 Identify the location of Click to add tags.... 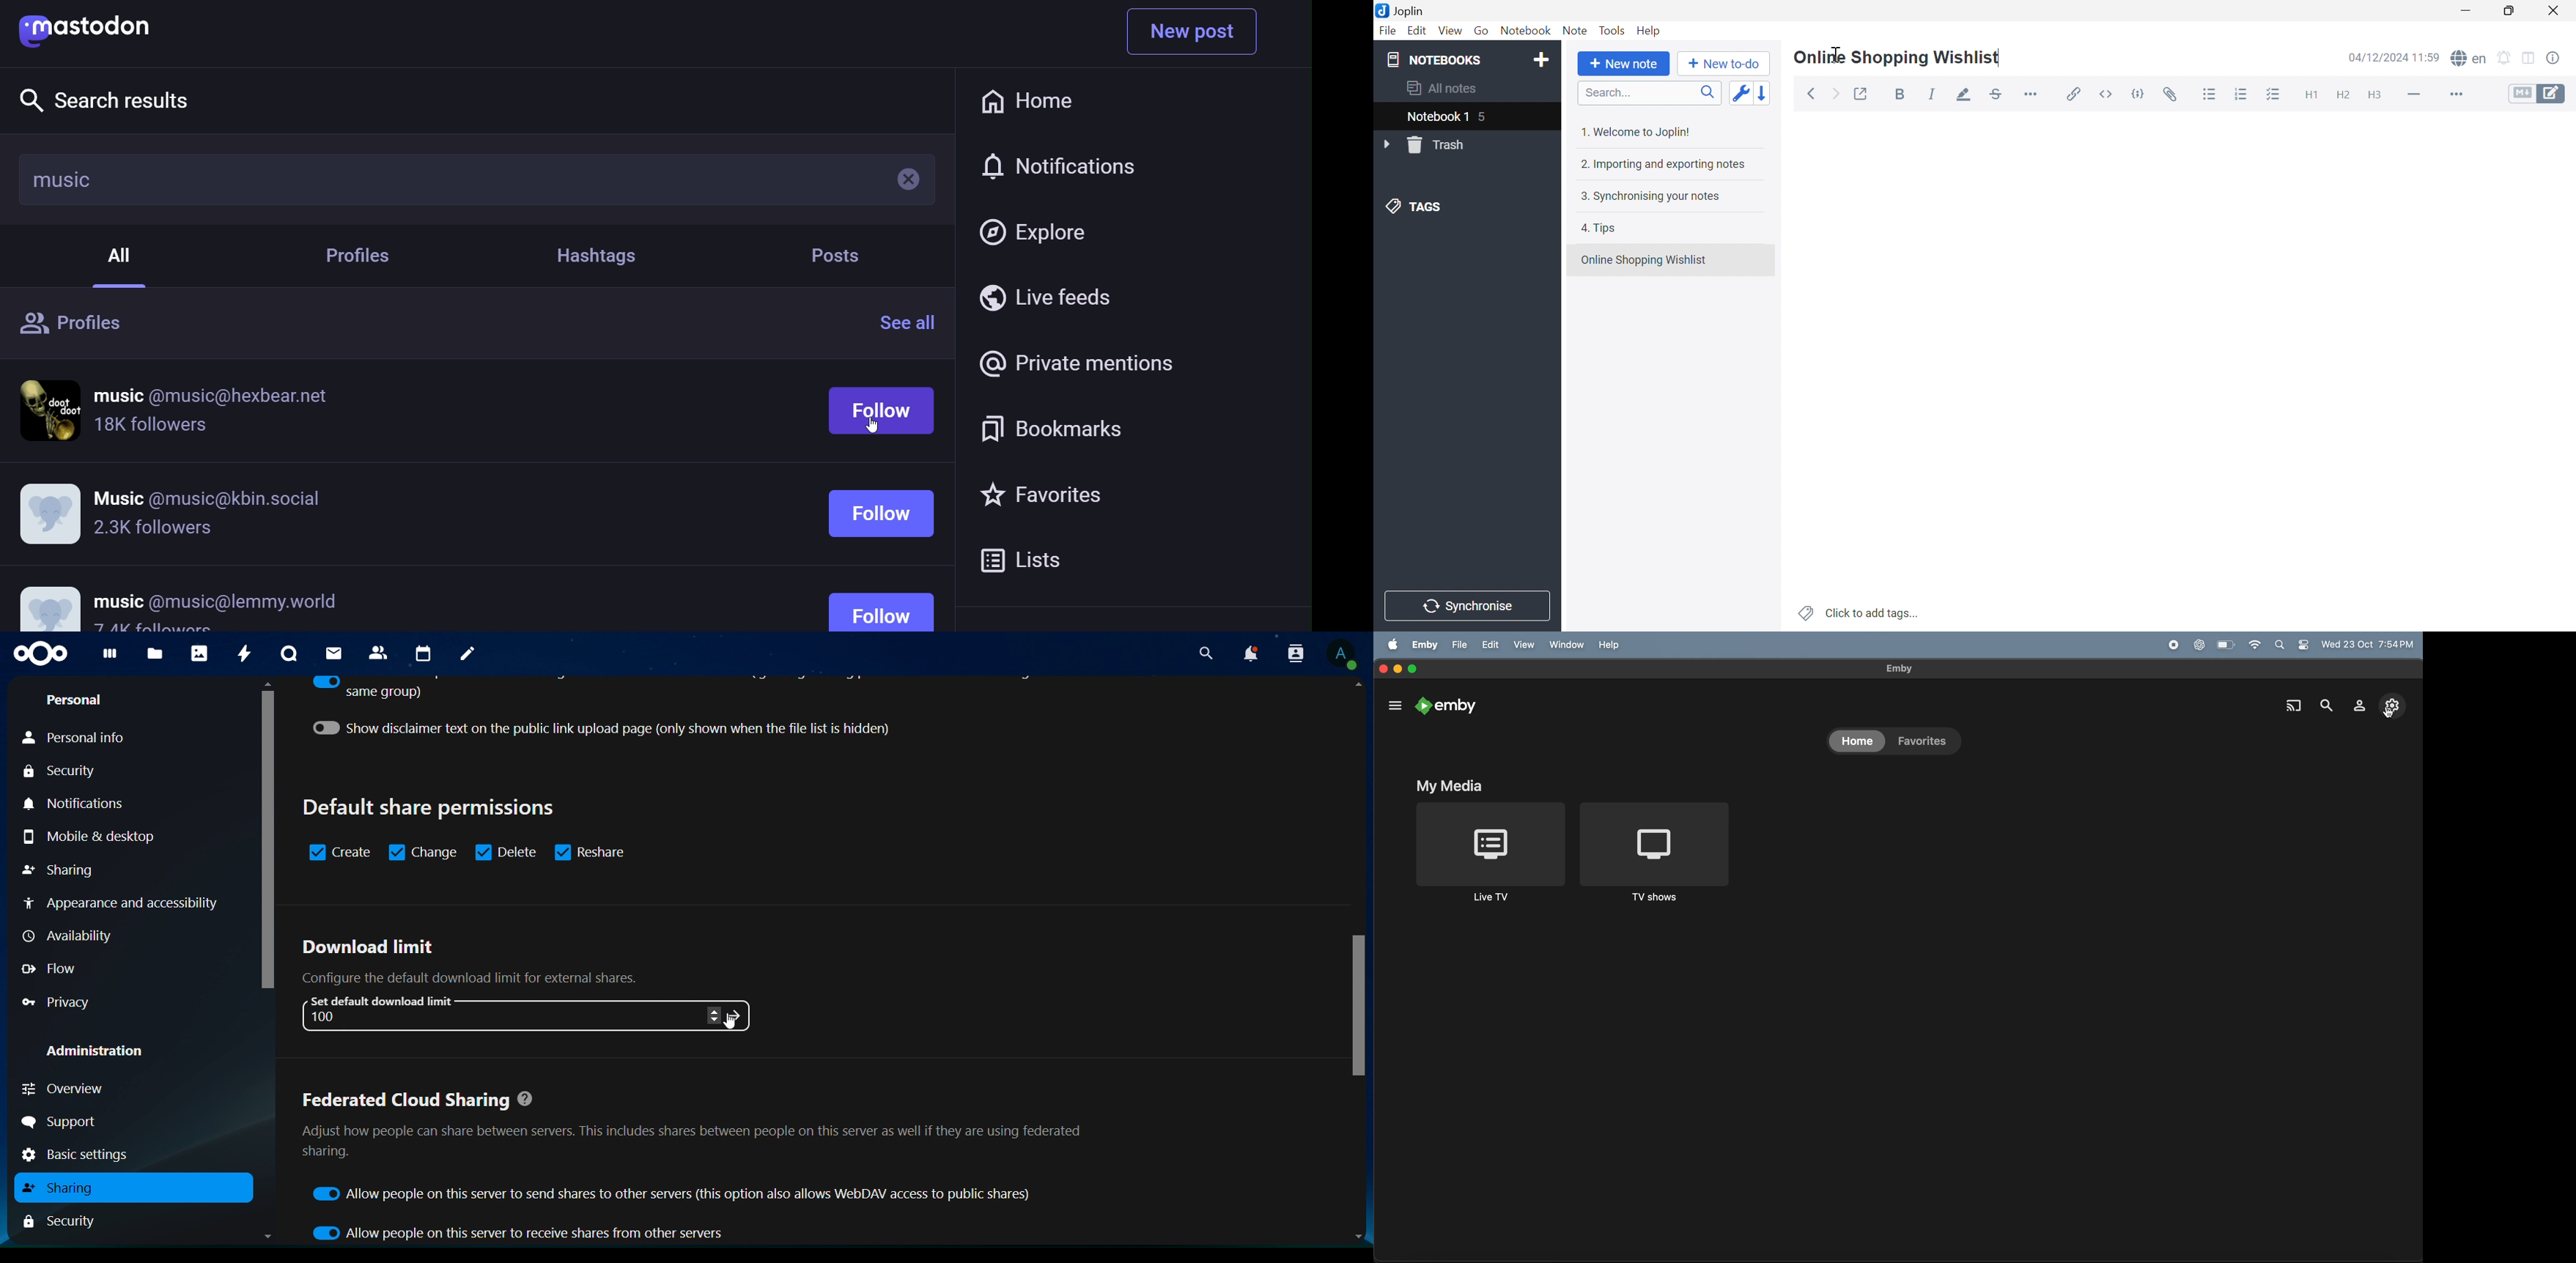
(1858, 613).